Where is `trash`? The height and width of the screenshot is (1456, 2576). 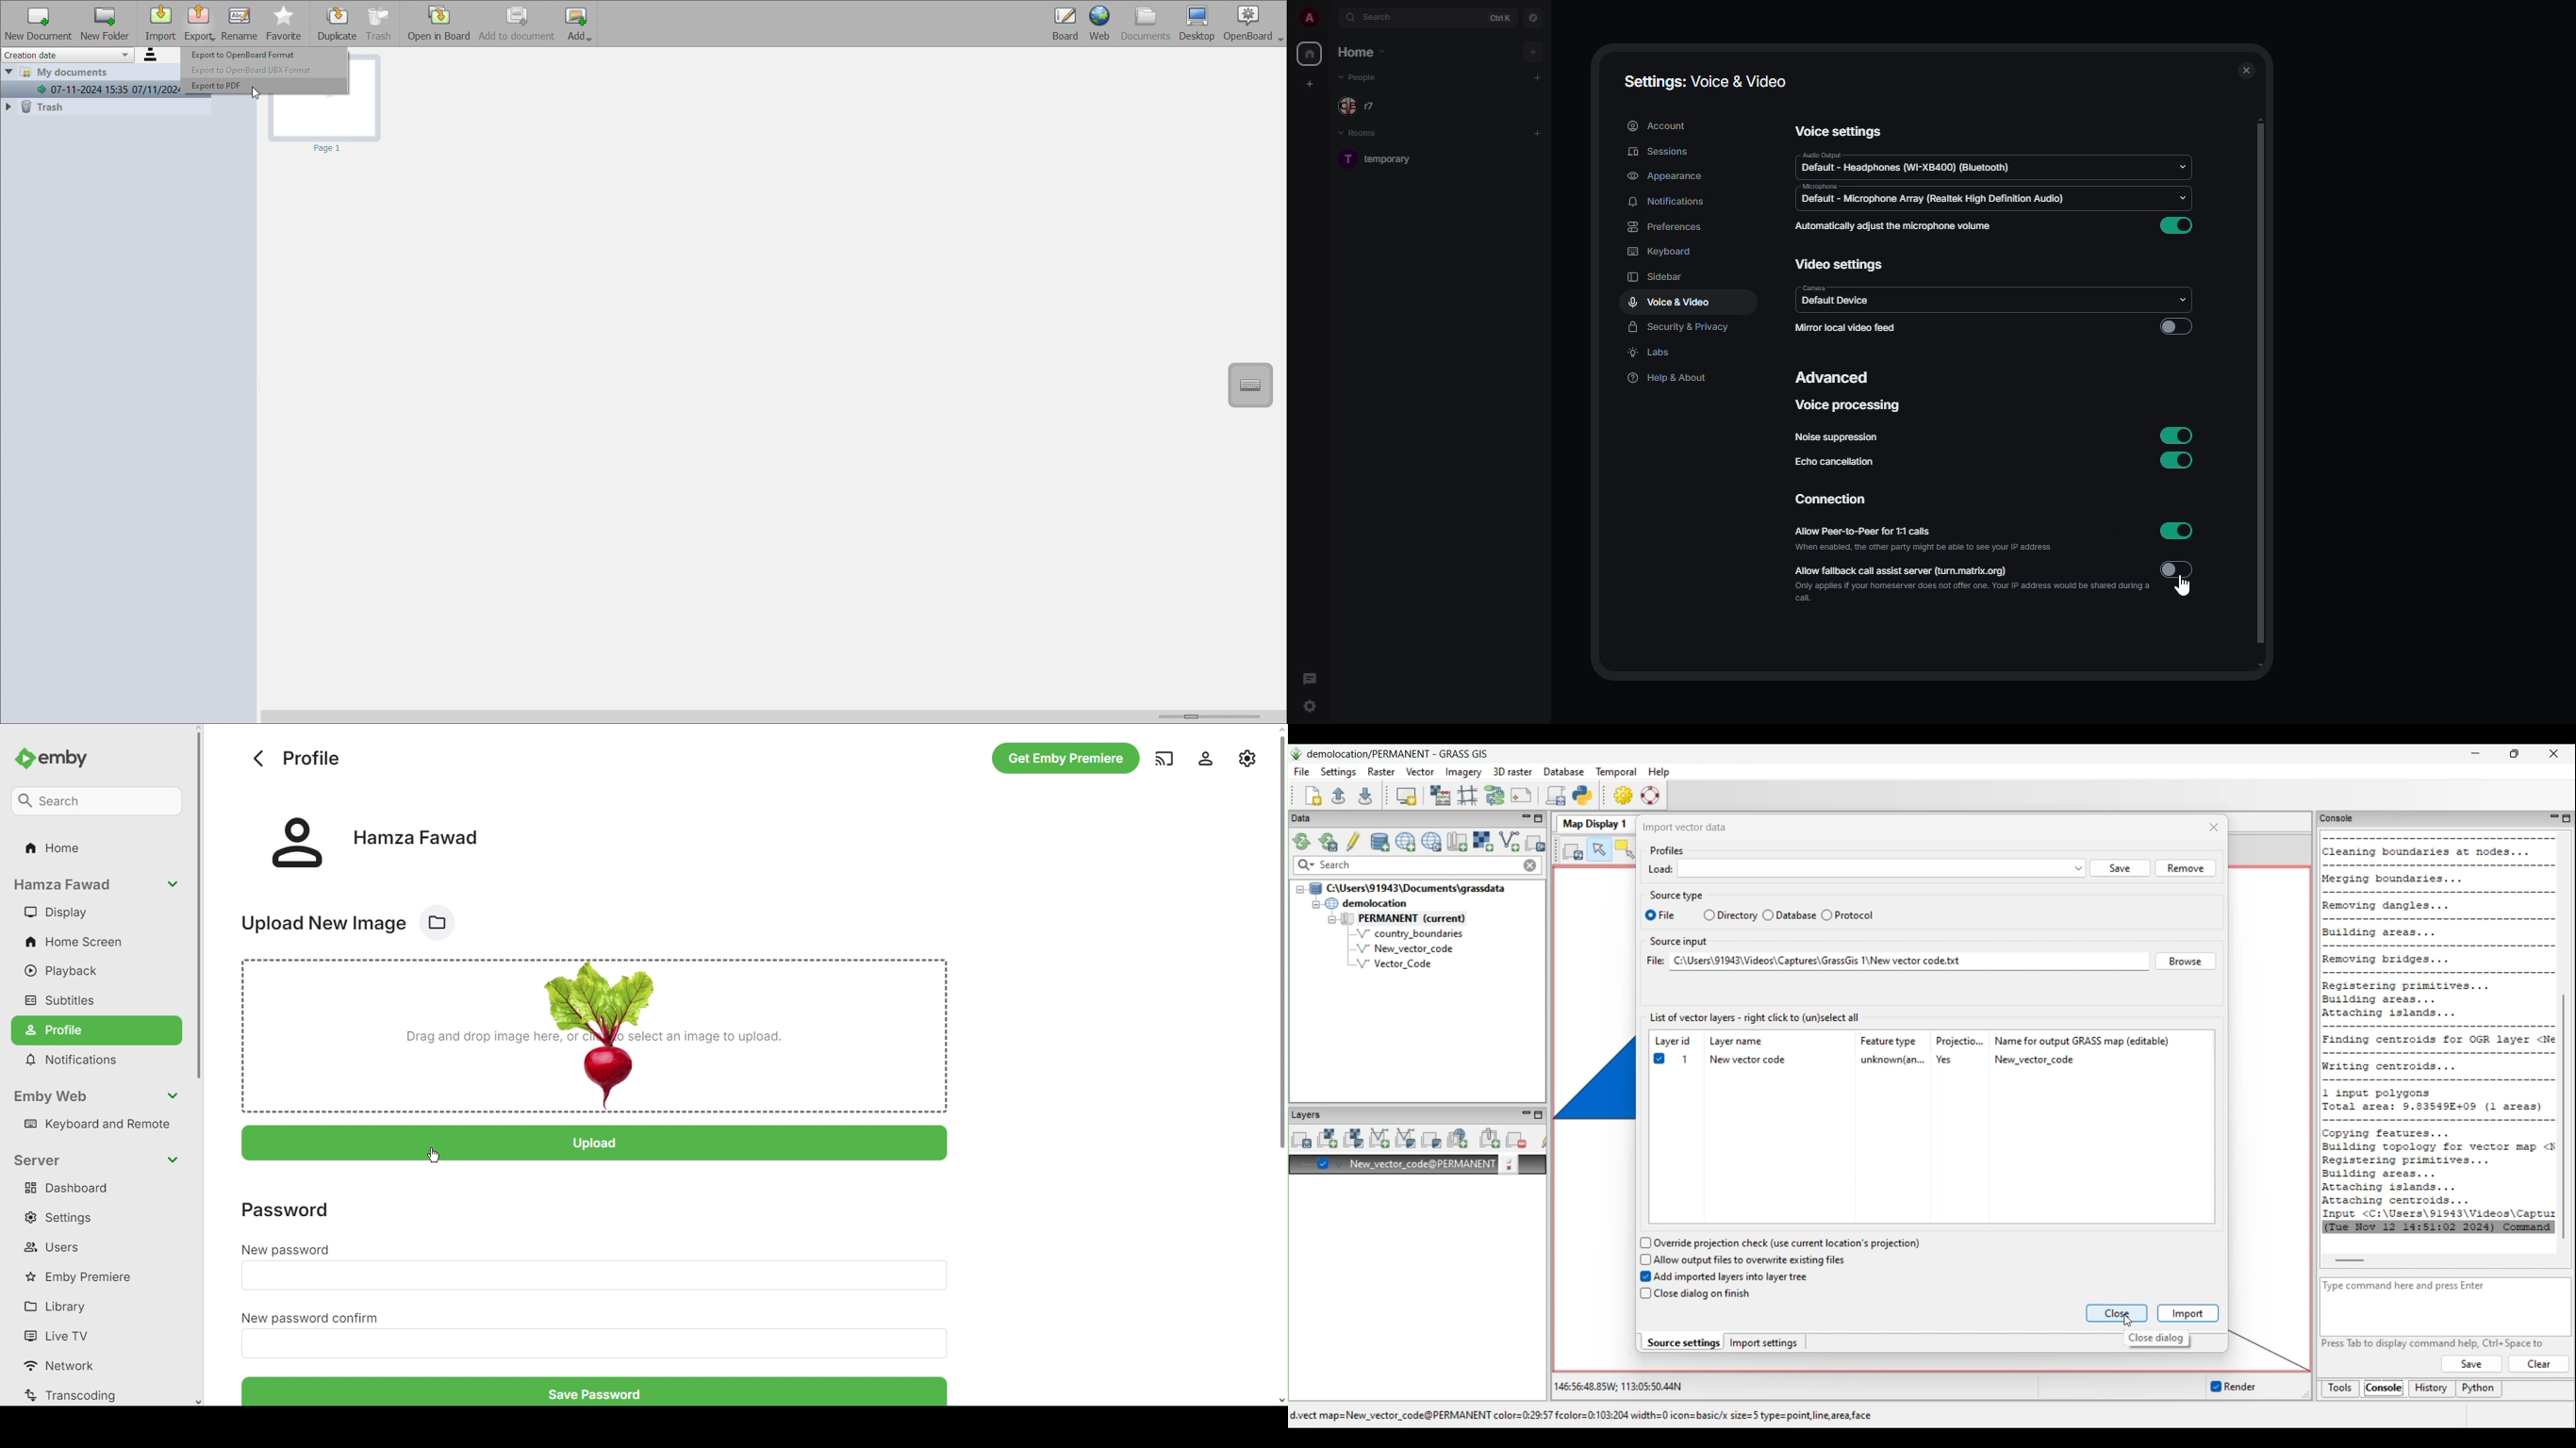
trash is located at coordinates (105, 107).